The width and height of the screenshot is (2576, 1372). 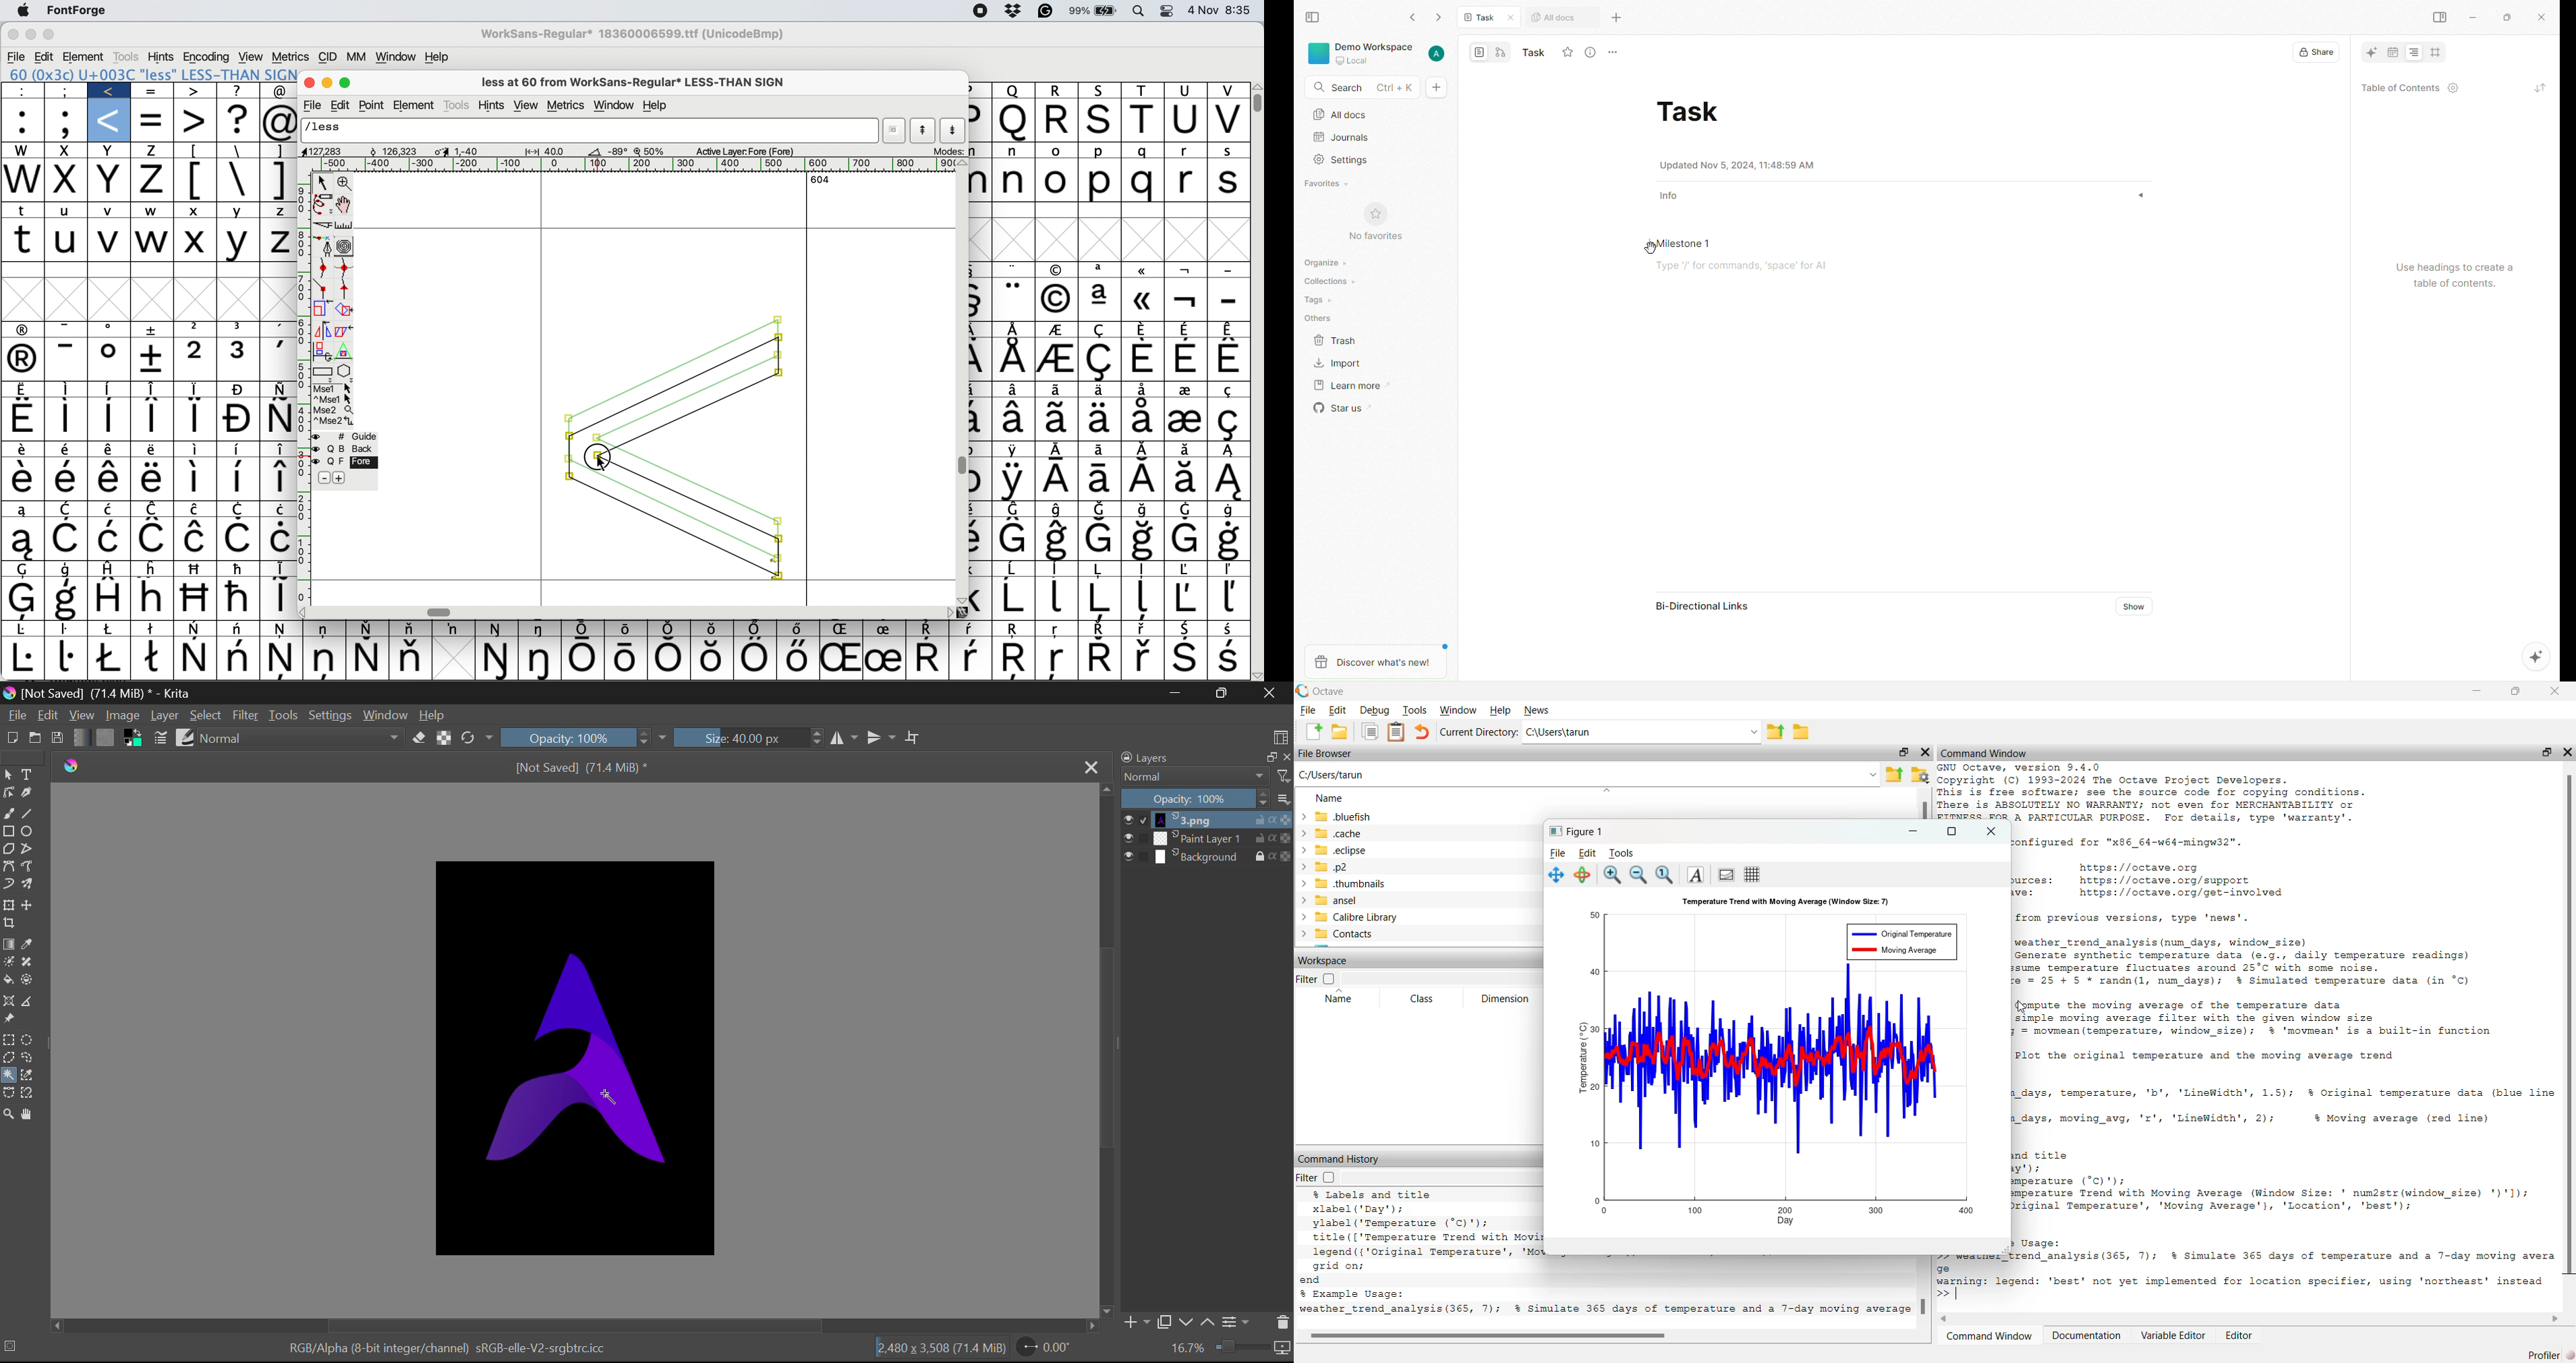 What do you see at coordinates (745, 151) in the screenshot?
I see `active layer` at bounding box center [745, 151].